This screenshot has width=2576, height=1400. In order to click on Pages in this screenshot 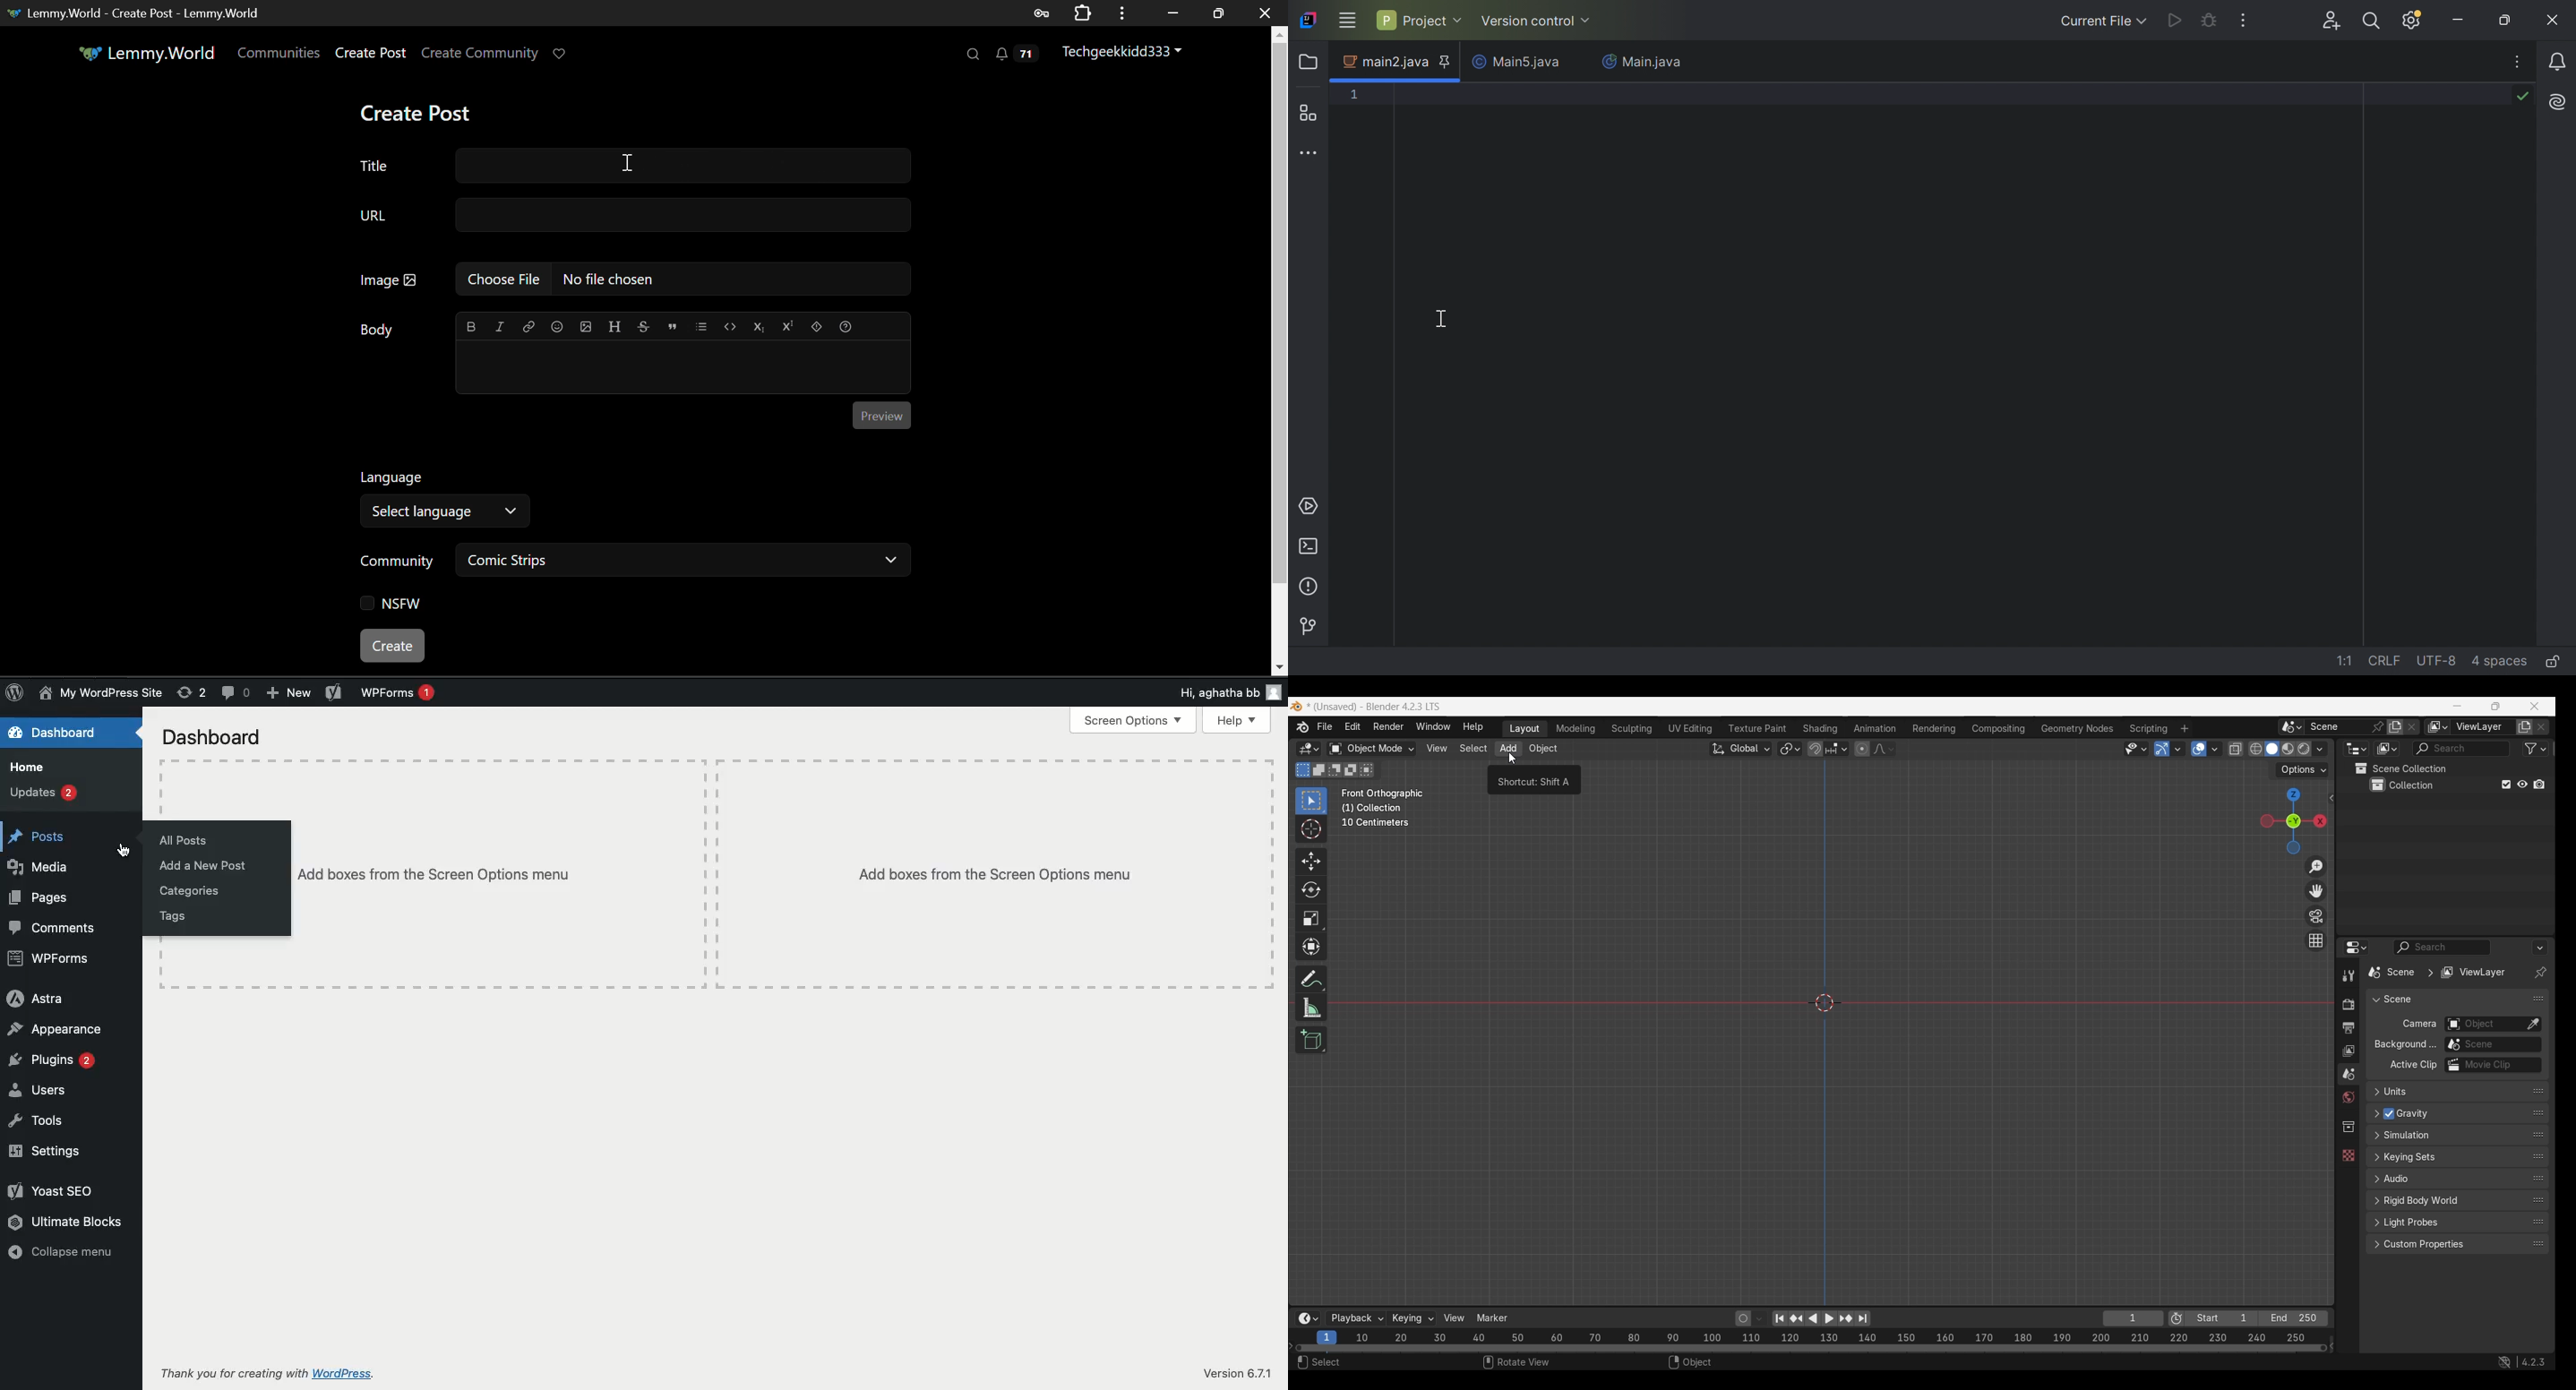, I will do `click(40, 897)`.